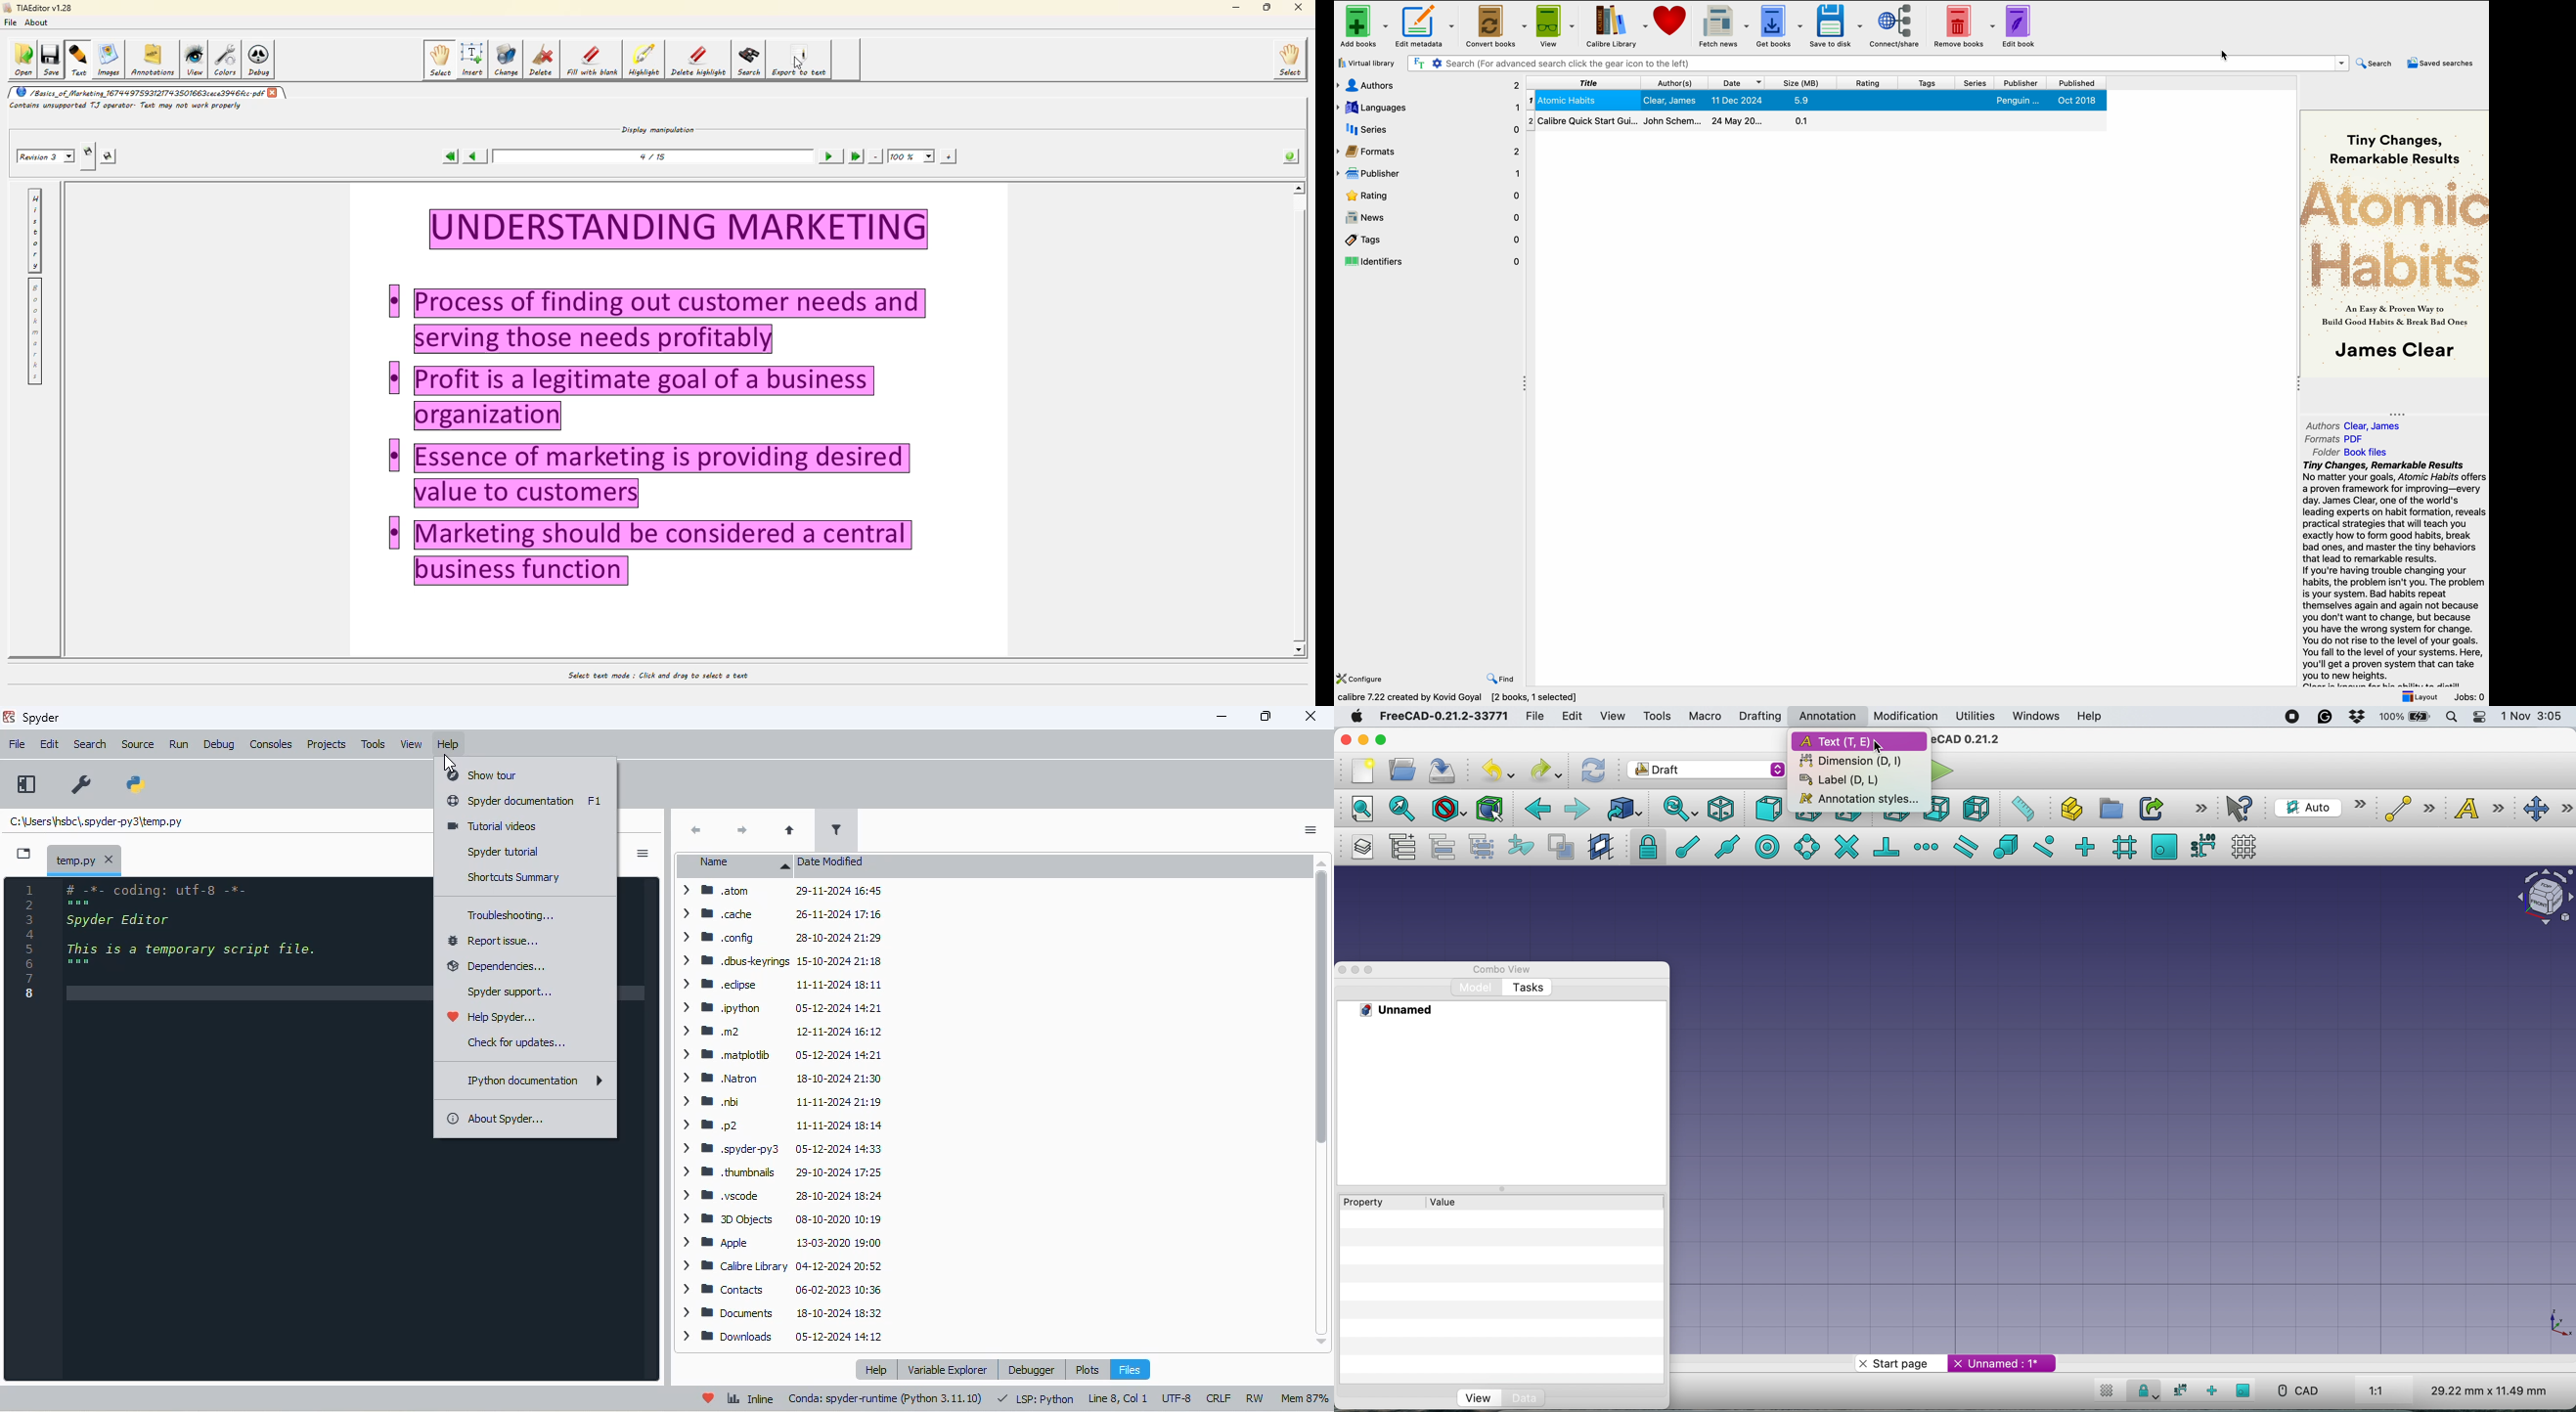 The image size is (2576, 1428). What do you see at coordinates (2334, 440) in the screenshot?
I see `formats PDF` at bounding box center [2334, 440].